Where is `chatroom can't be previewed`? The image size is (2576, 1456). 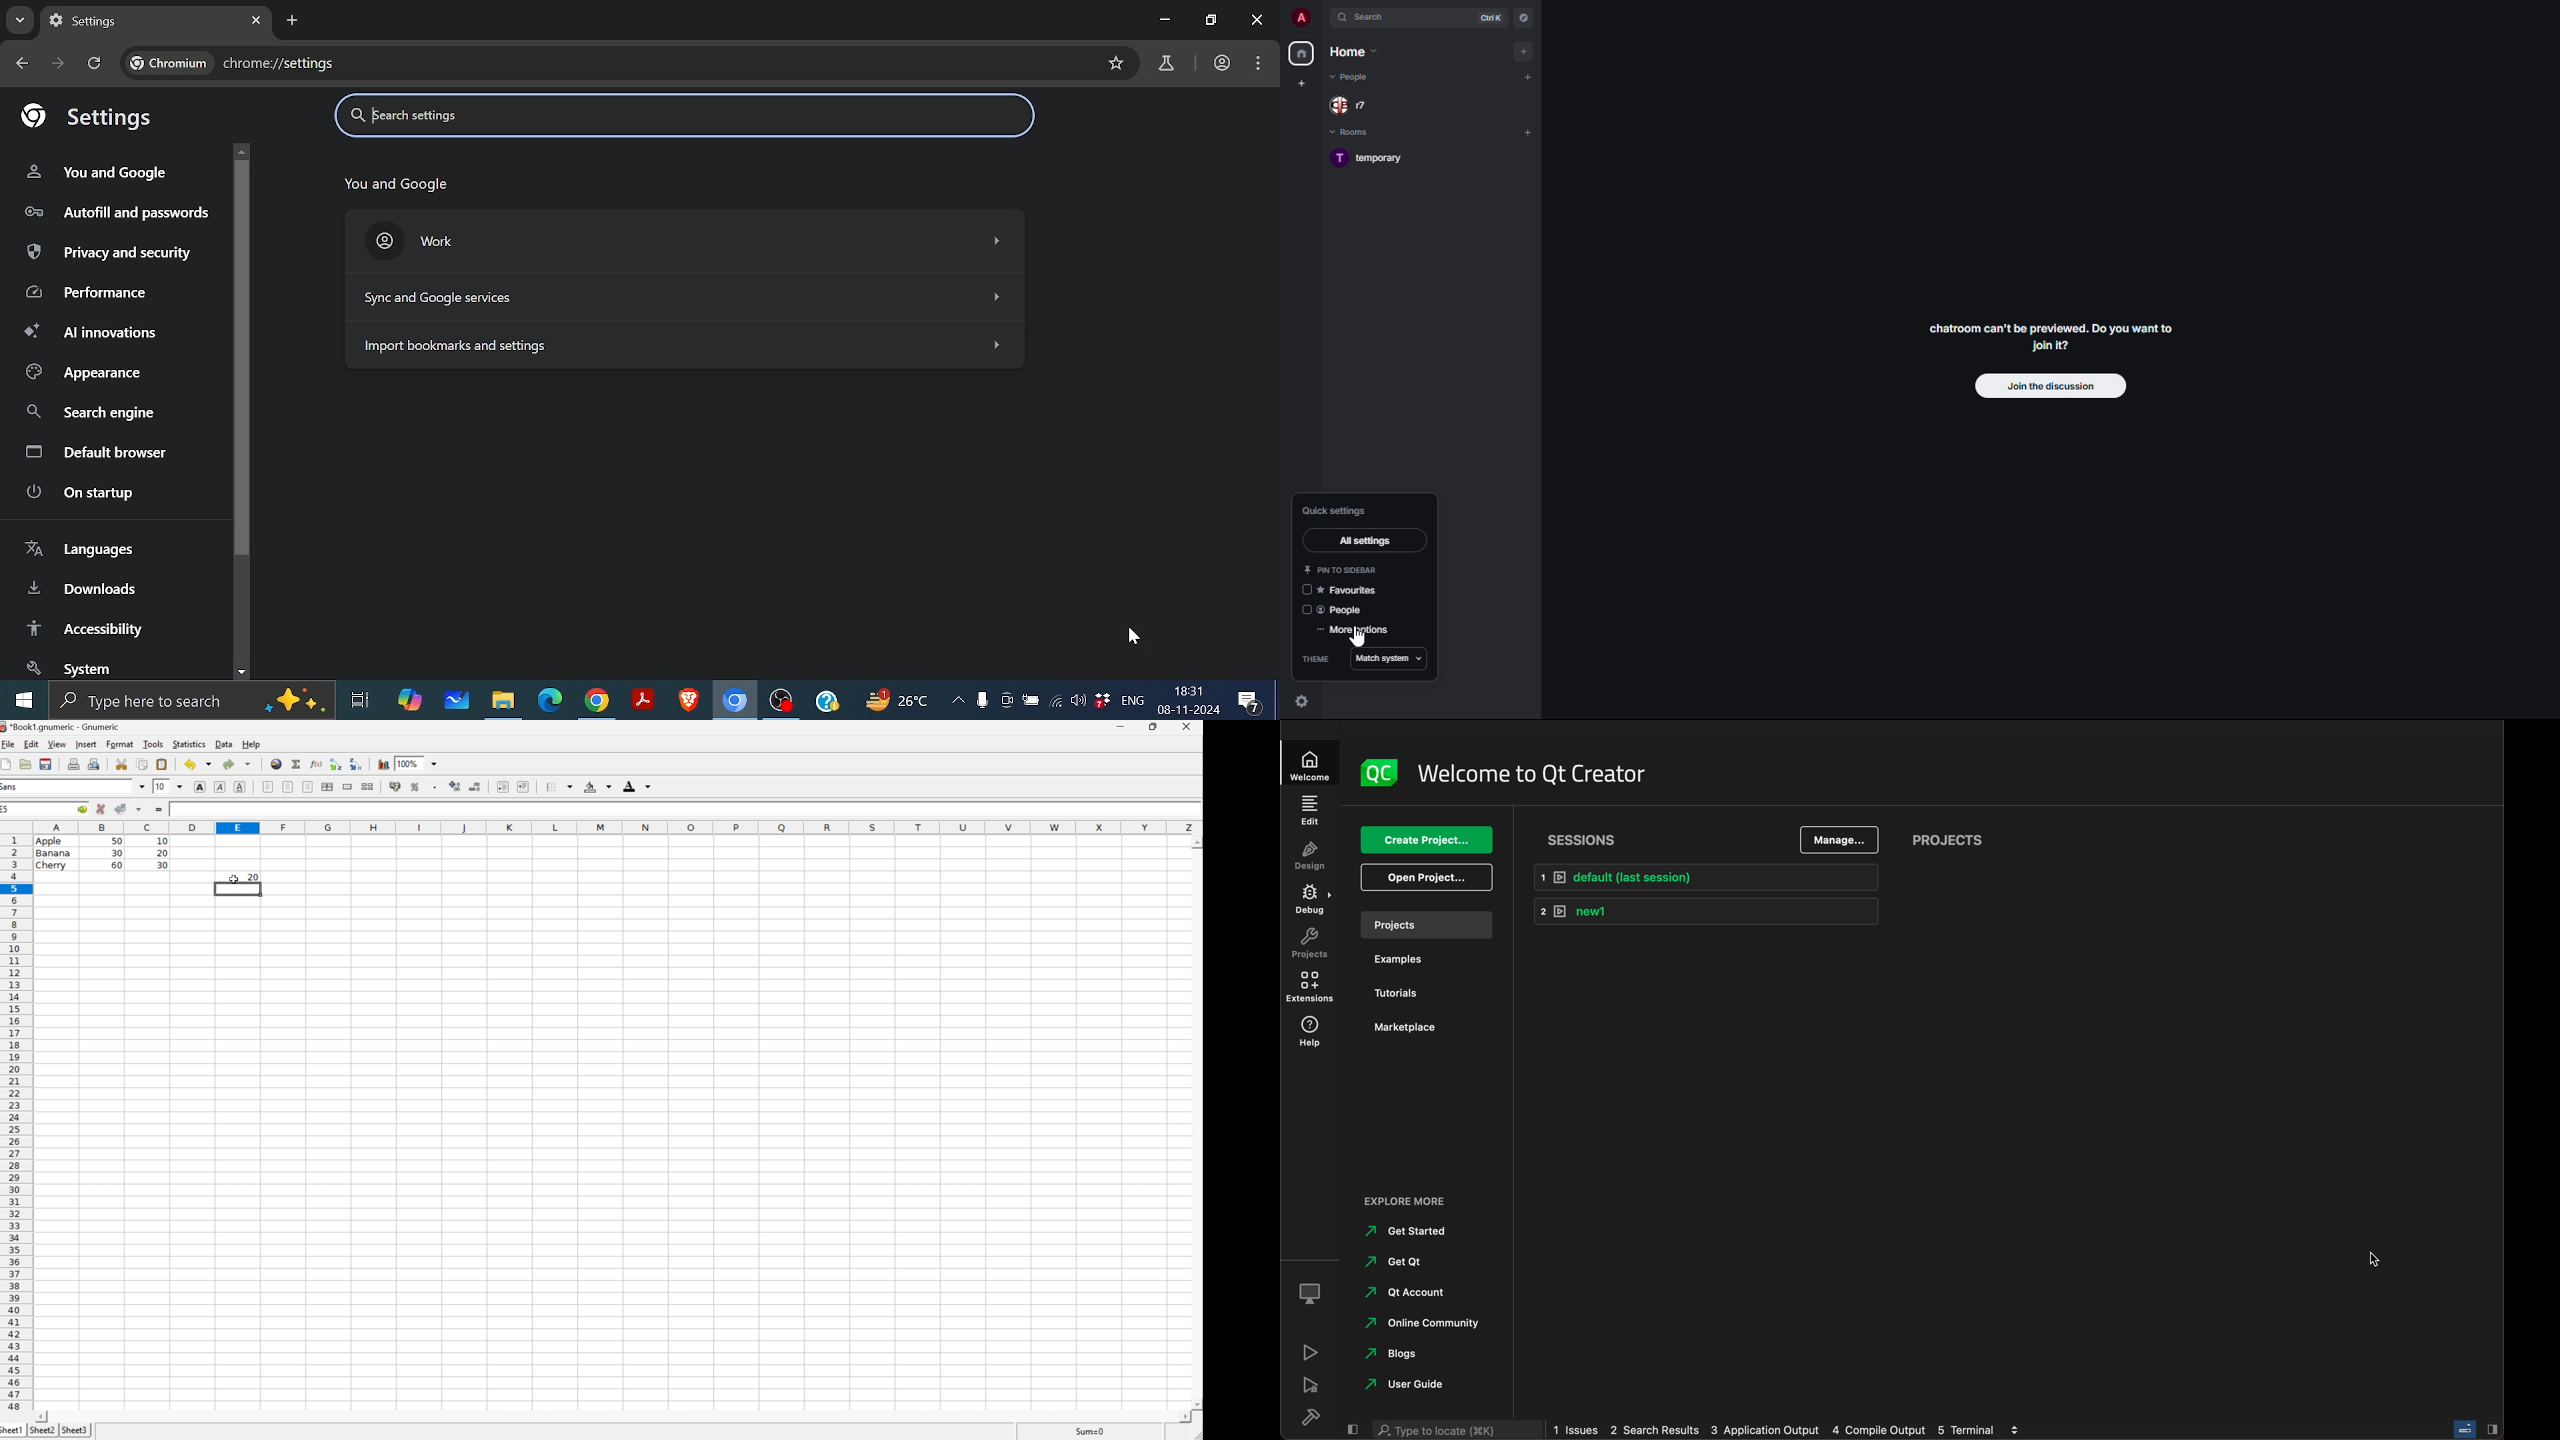 chatroom can't be previewed is located at coordinates (2052, 335).